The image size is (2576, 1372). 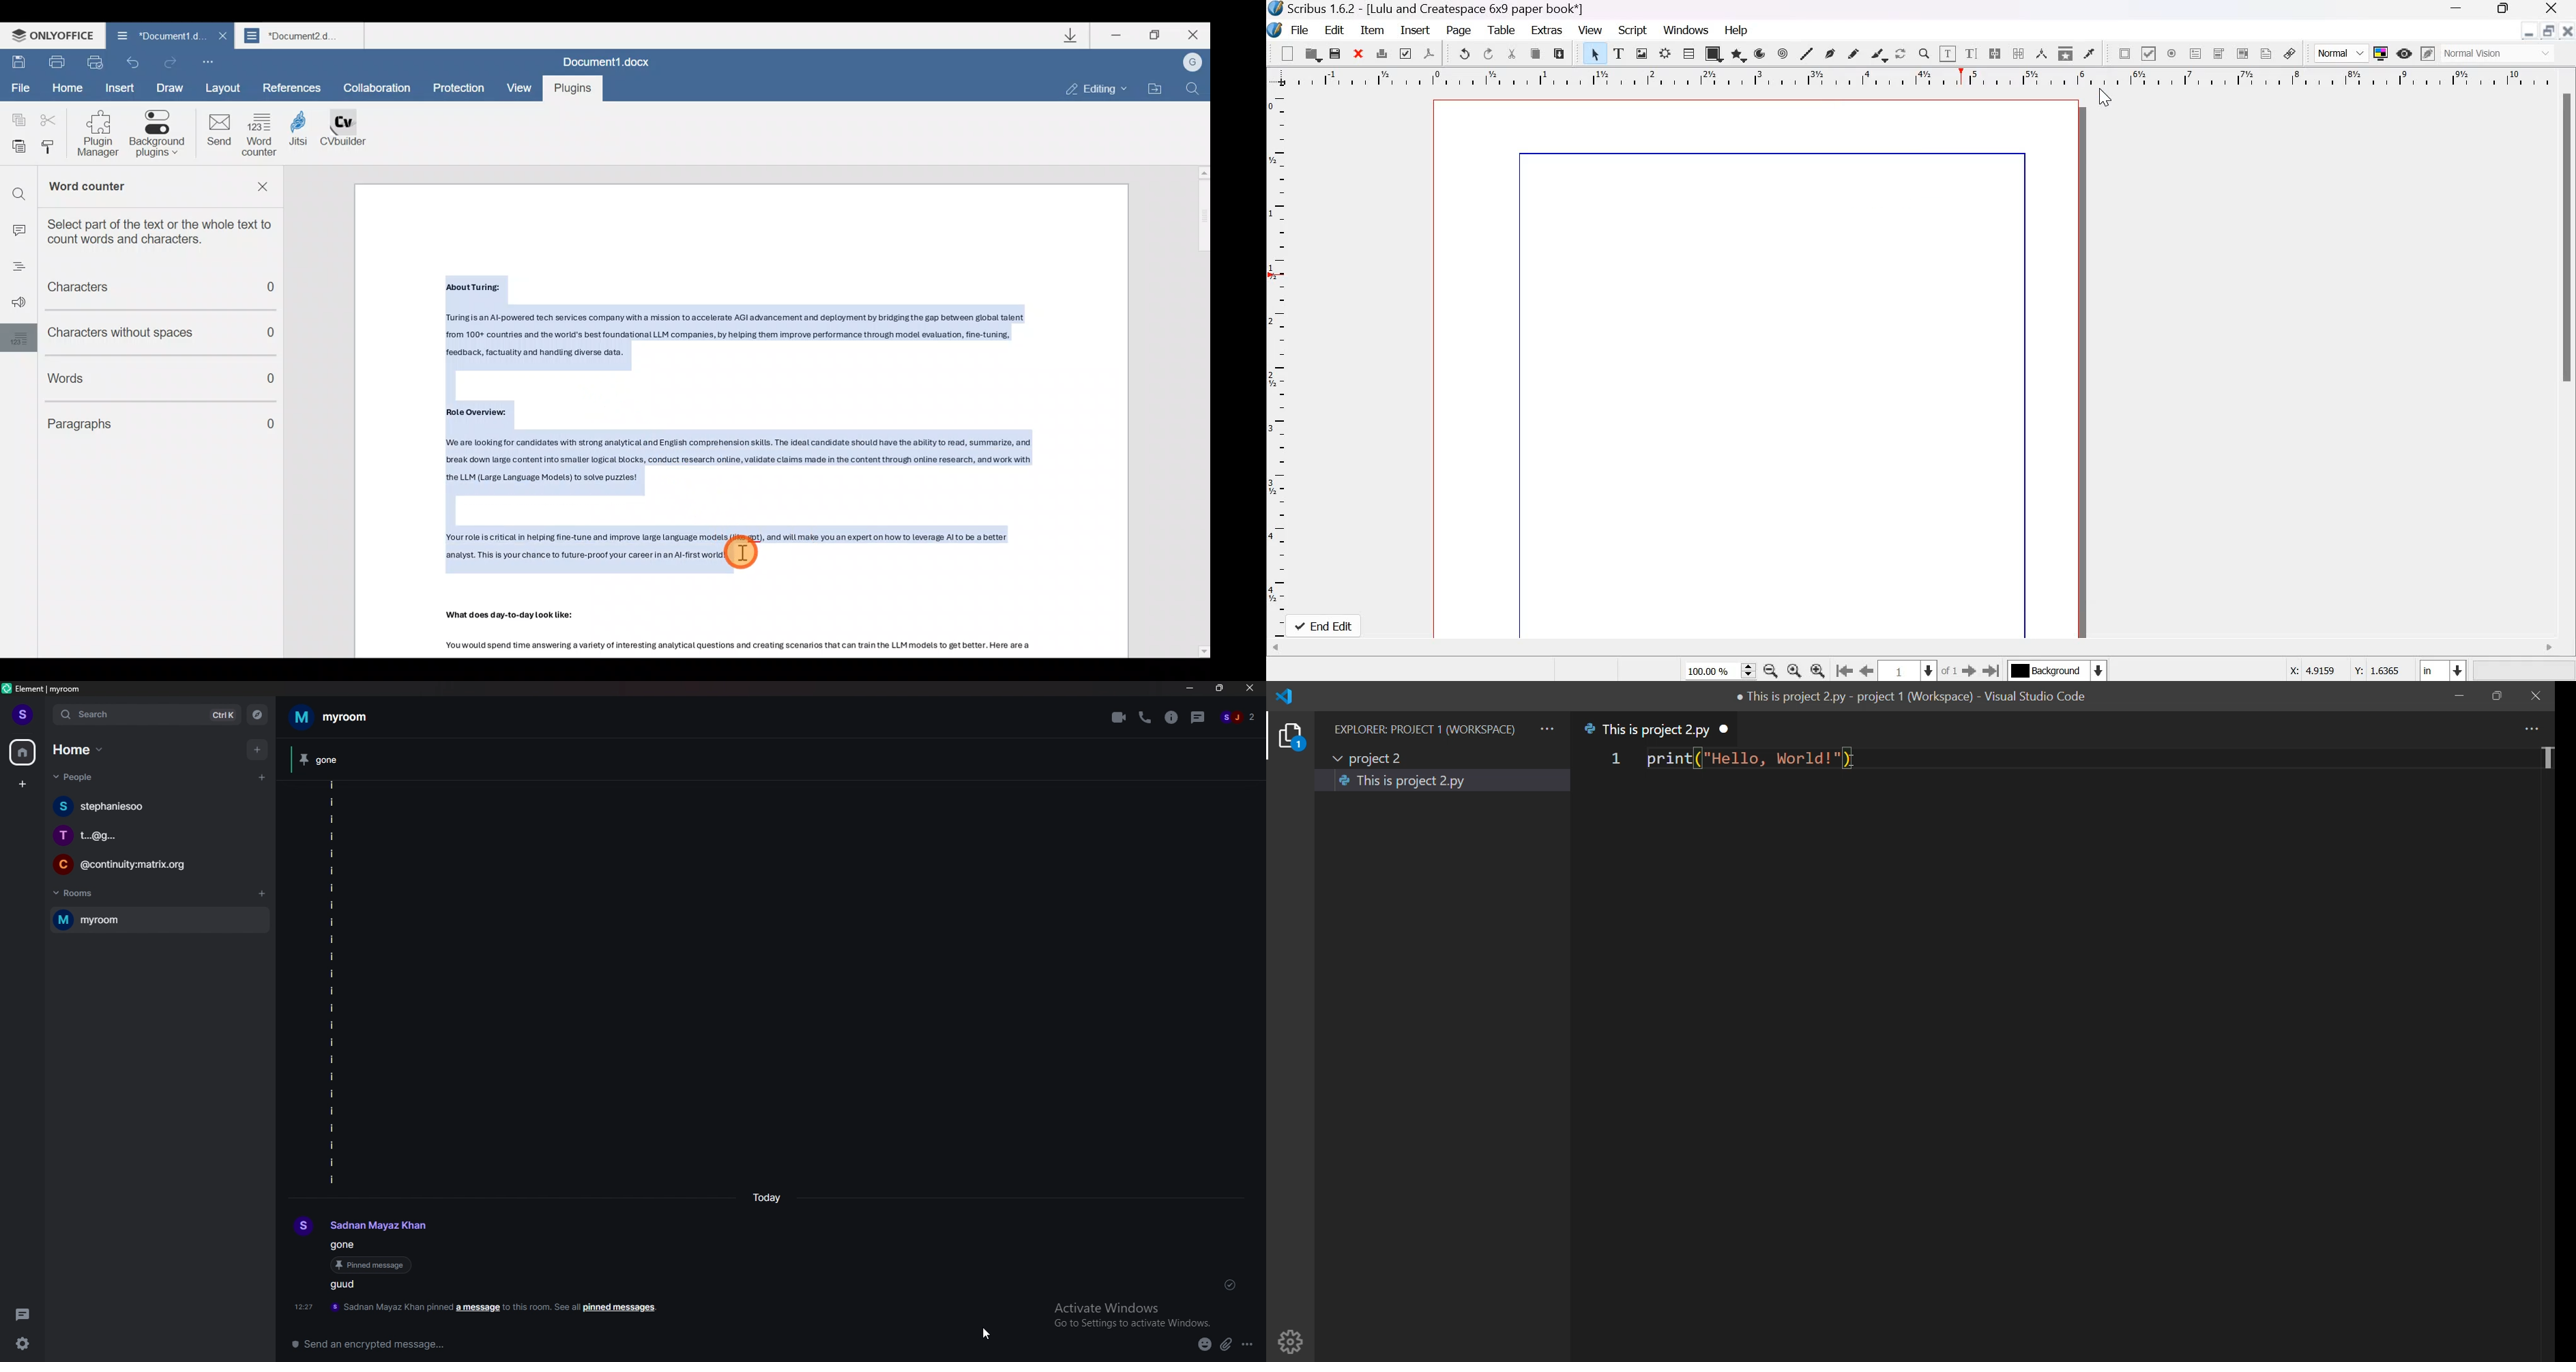 What do you see at coordinates (2497, 696) in the screenshot?
I see `maximize` at bounding box center [2497, 696].